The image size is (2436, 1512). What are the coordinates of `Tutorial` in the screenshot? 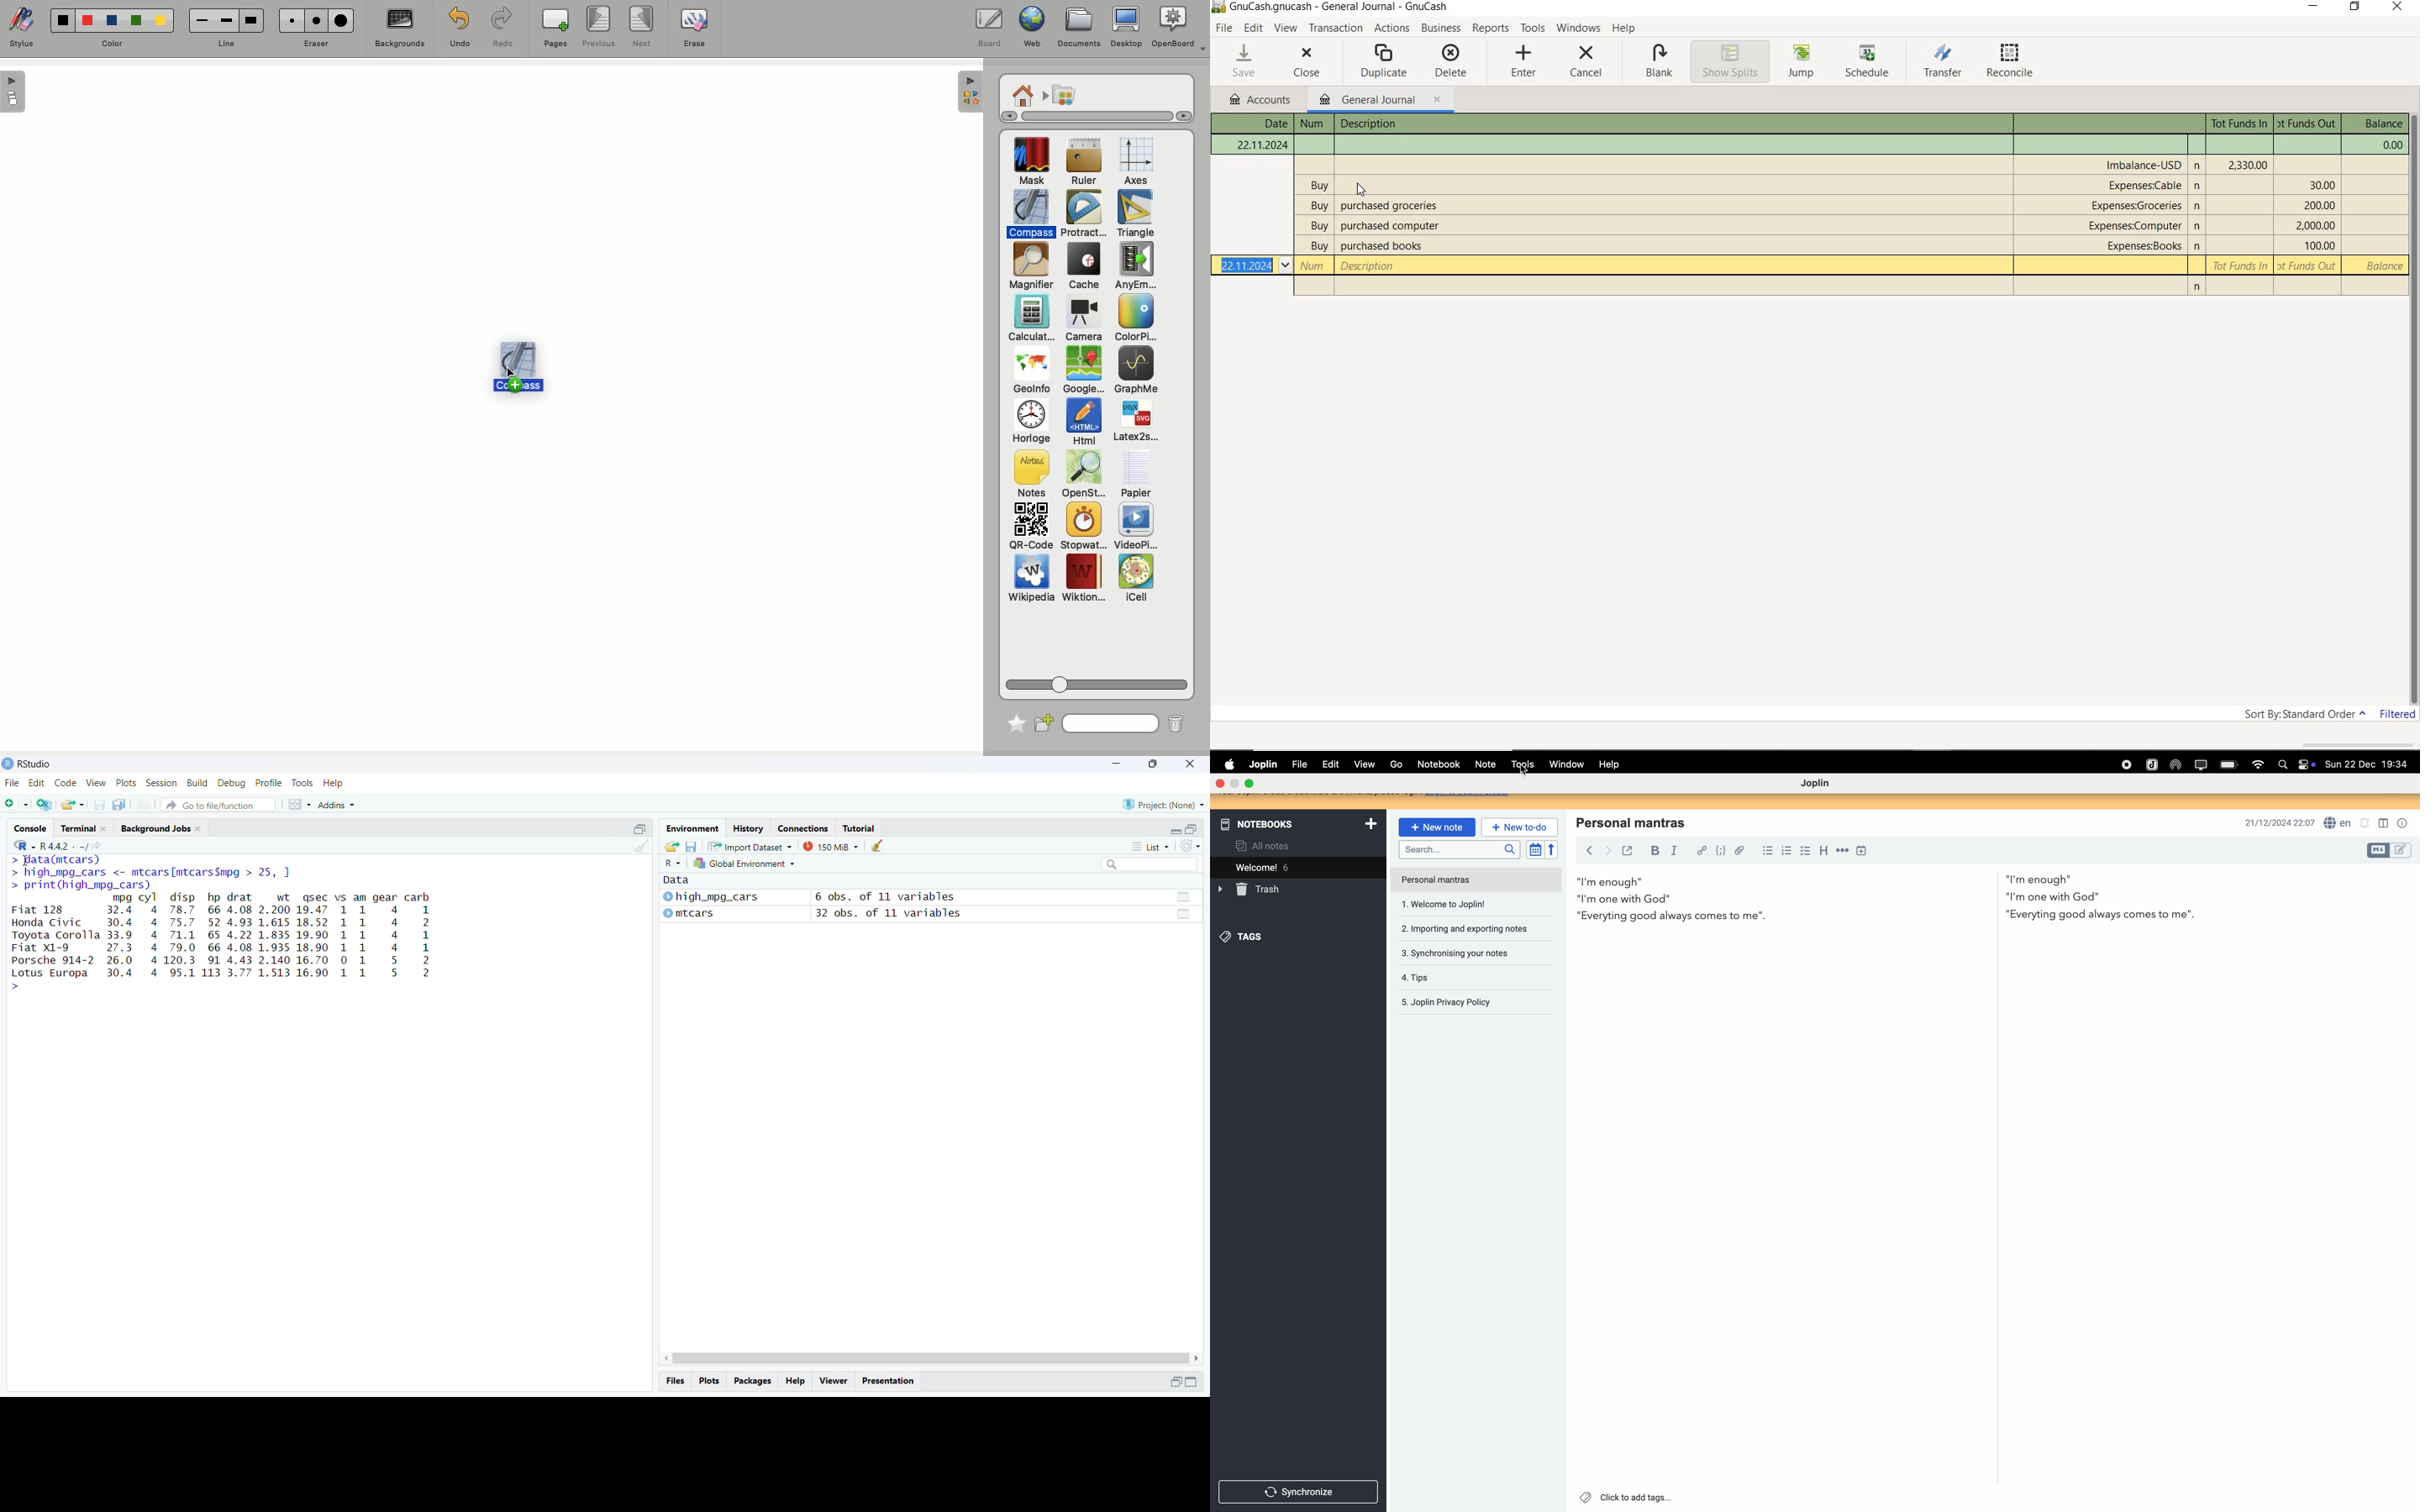 It's located at (860, 828).